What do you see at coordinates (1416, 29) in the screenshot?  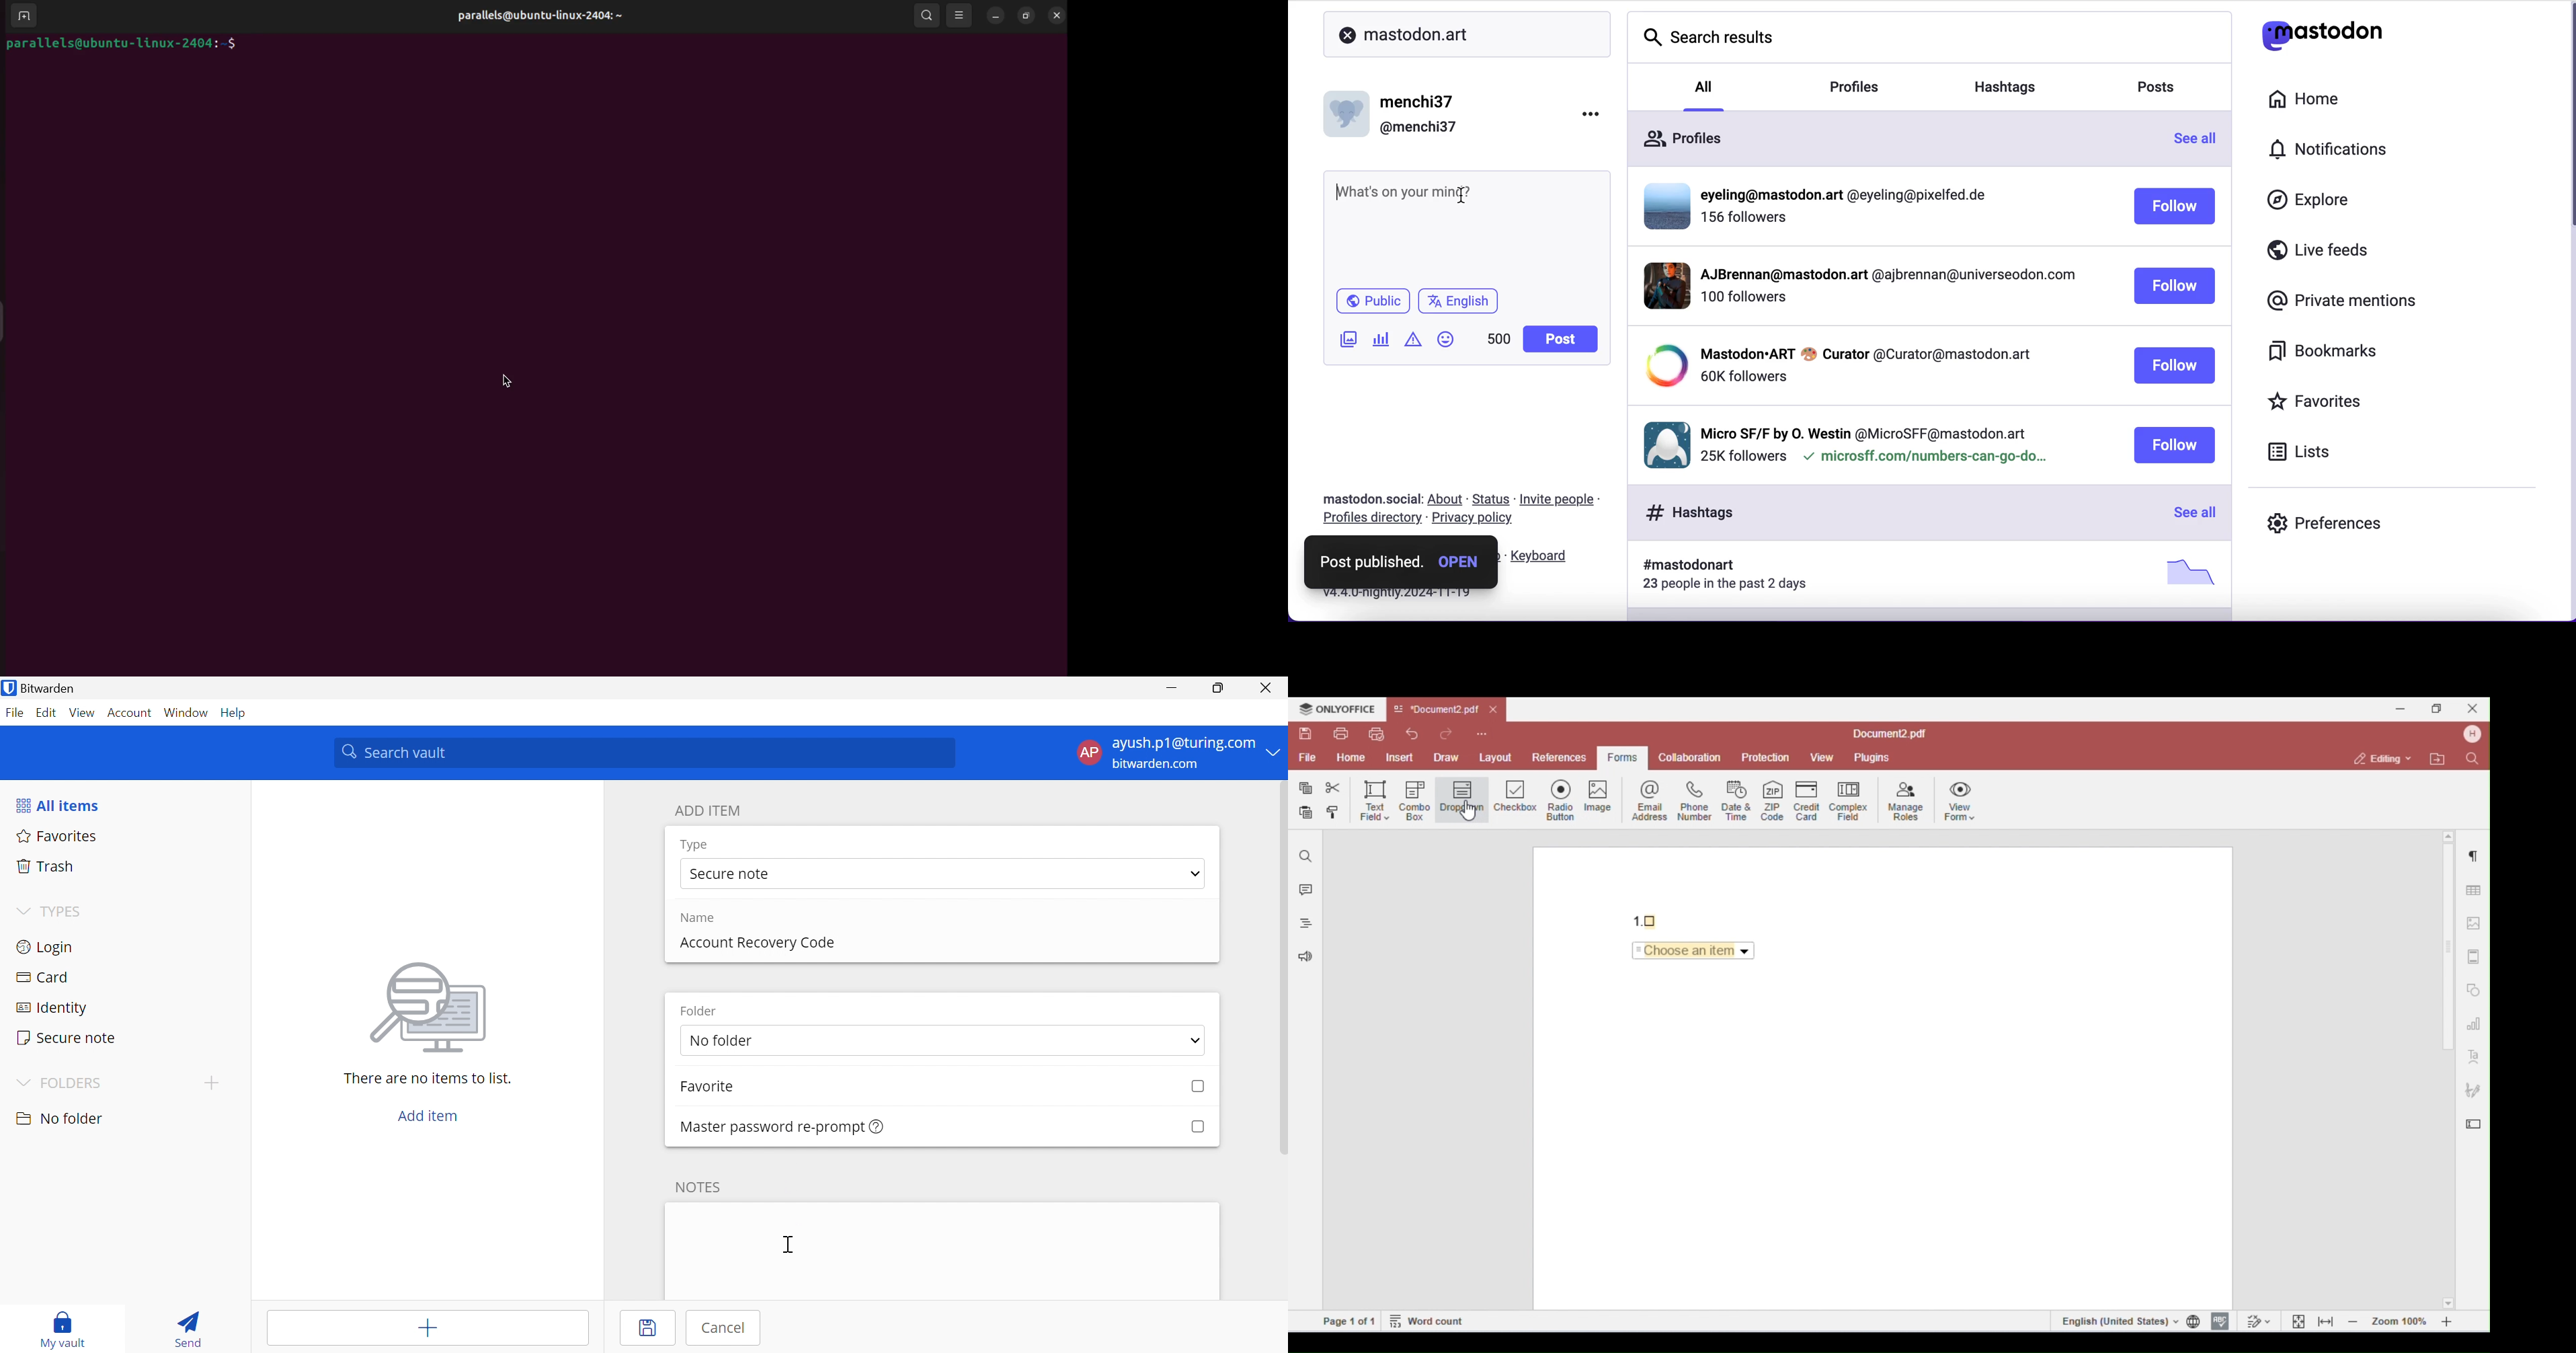 I see `mastodon.art` at bounding box center [1416, 29].